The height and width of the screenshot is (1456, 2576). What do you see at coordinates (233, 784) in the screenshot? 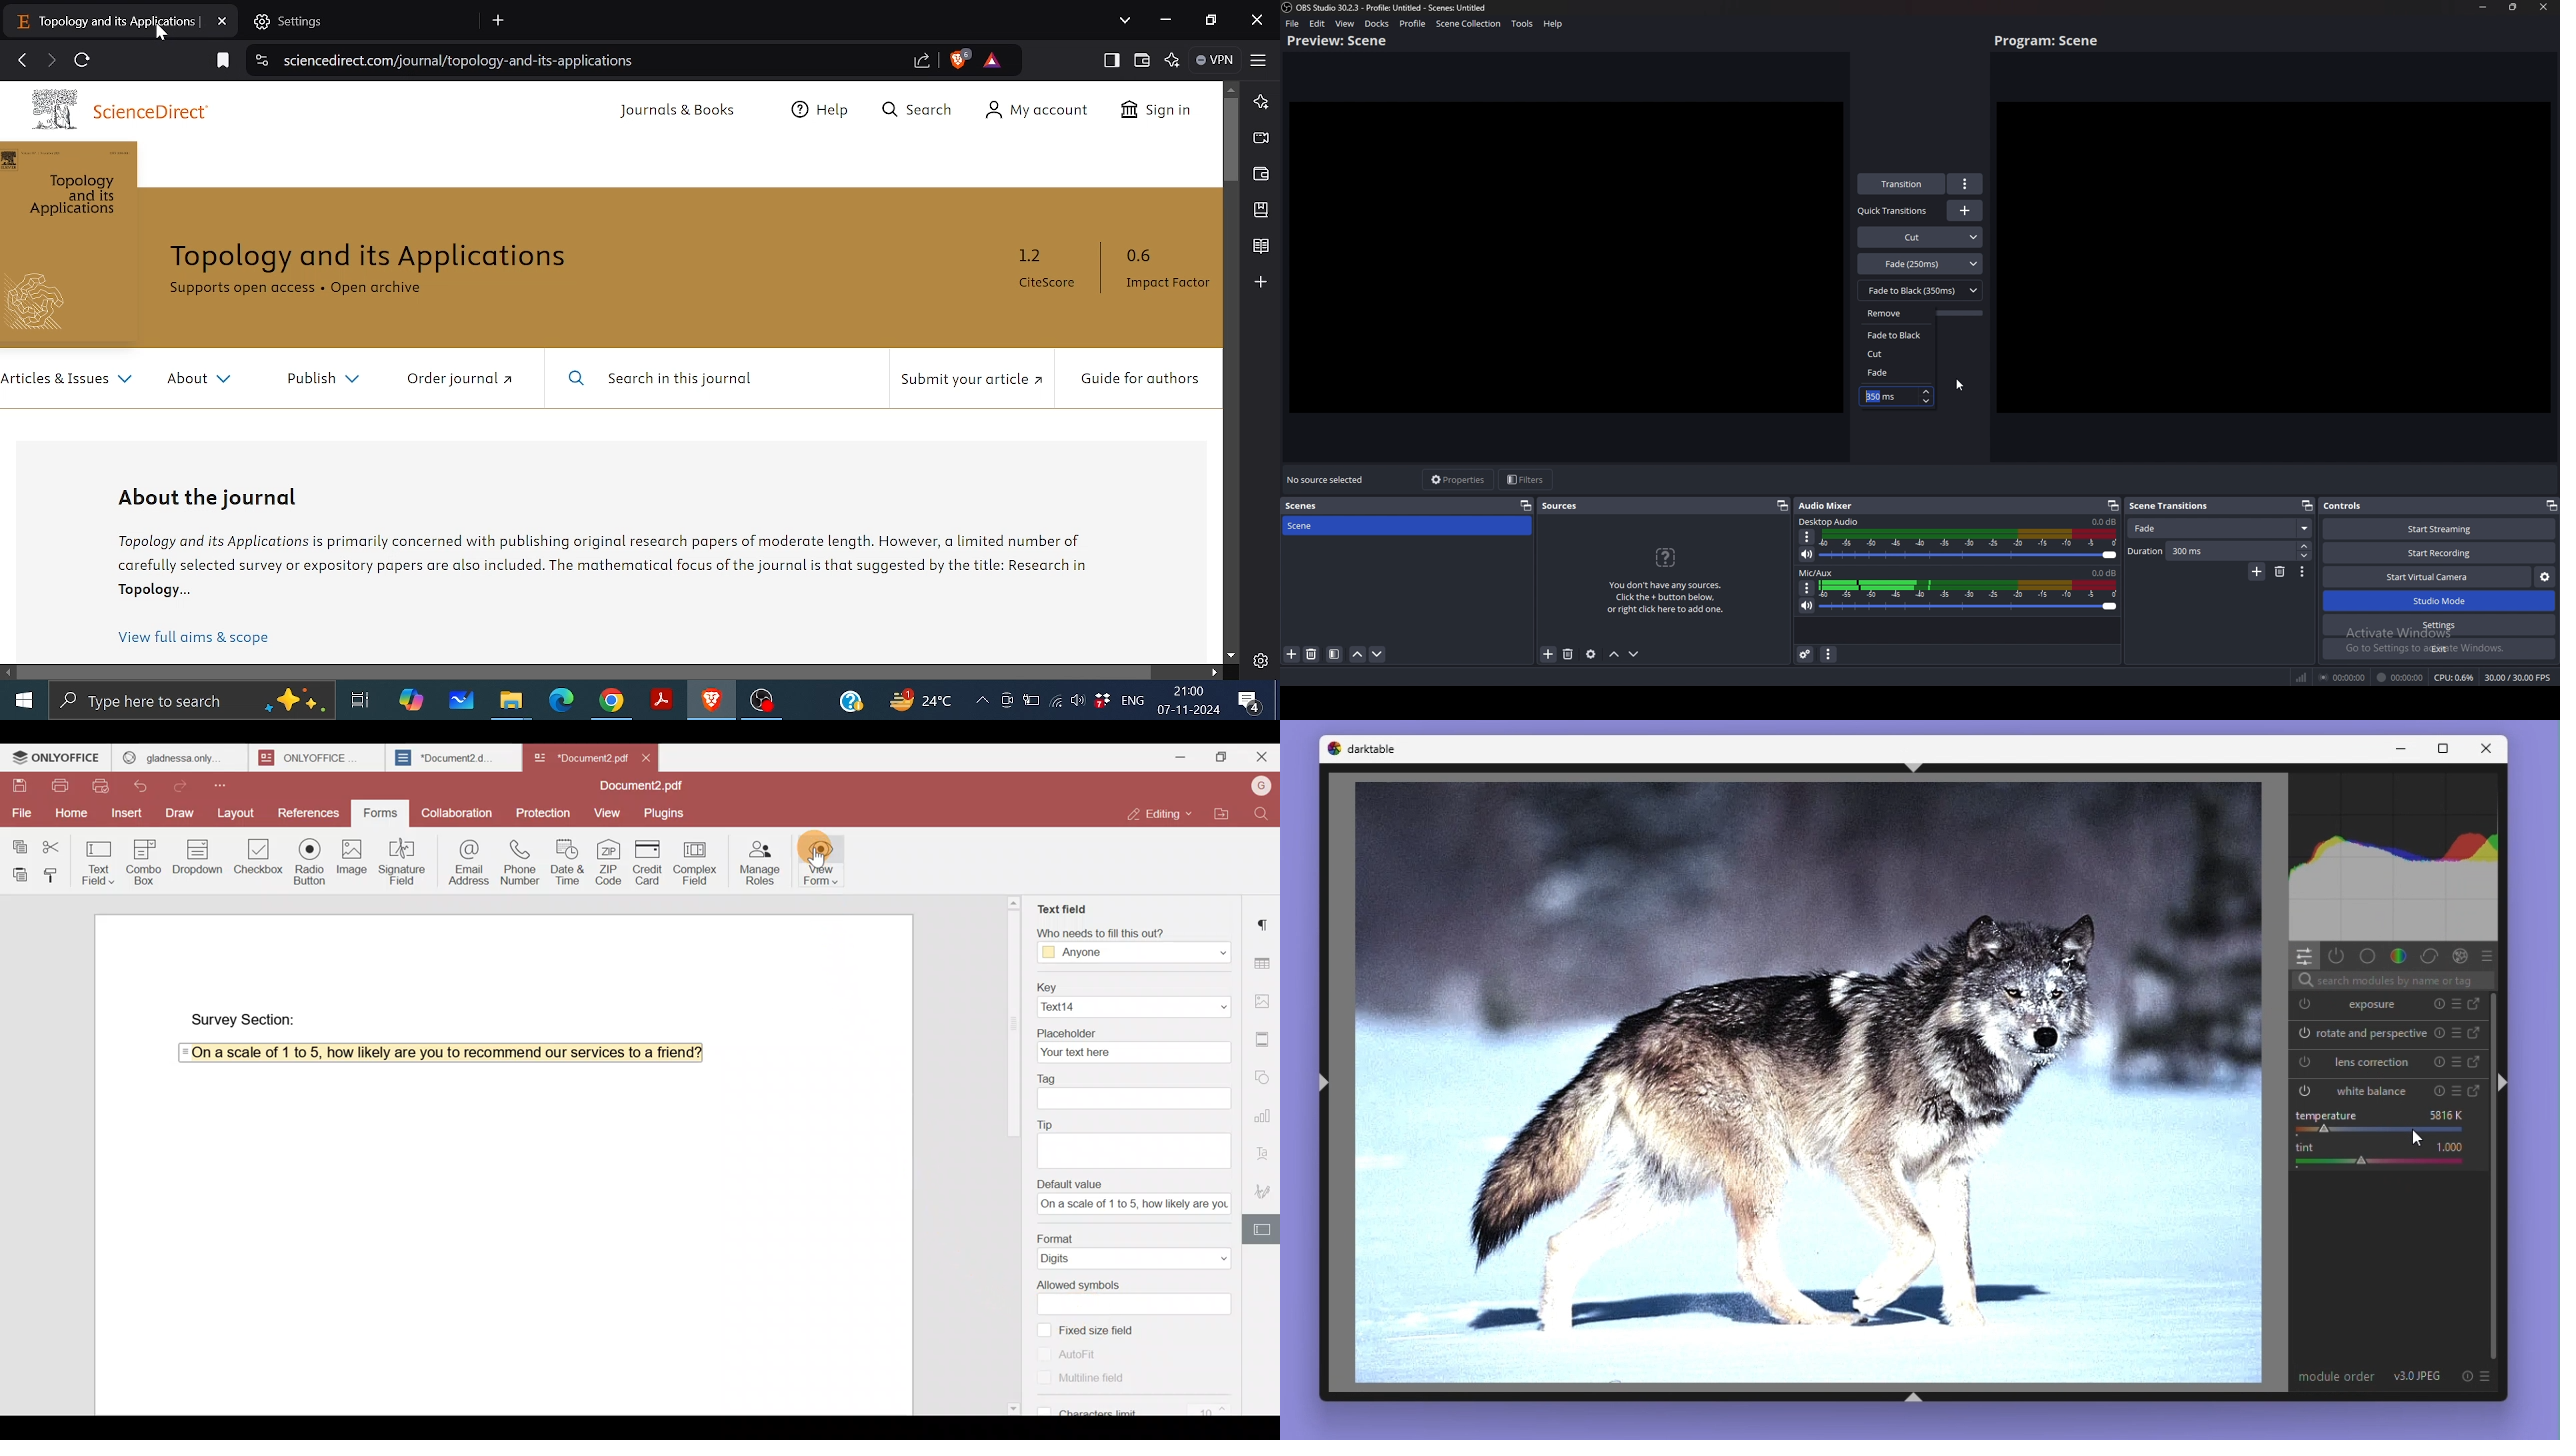
I see `Customize quick access toolbar` at bounding box center [233, 784].